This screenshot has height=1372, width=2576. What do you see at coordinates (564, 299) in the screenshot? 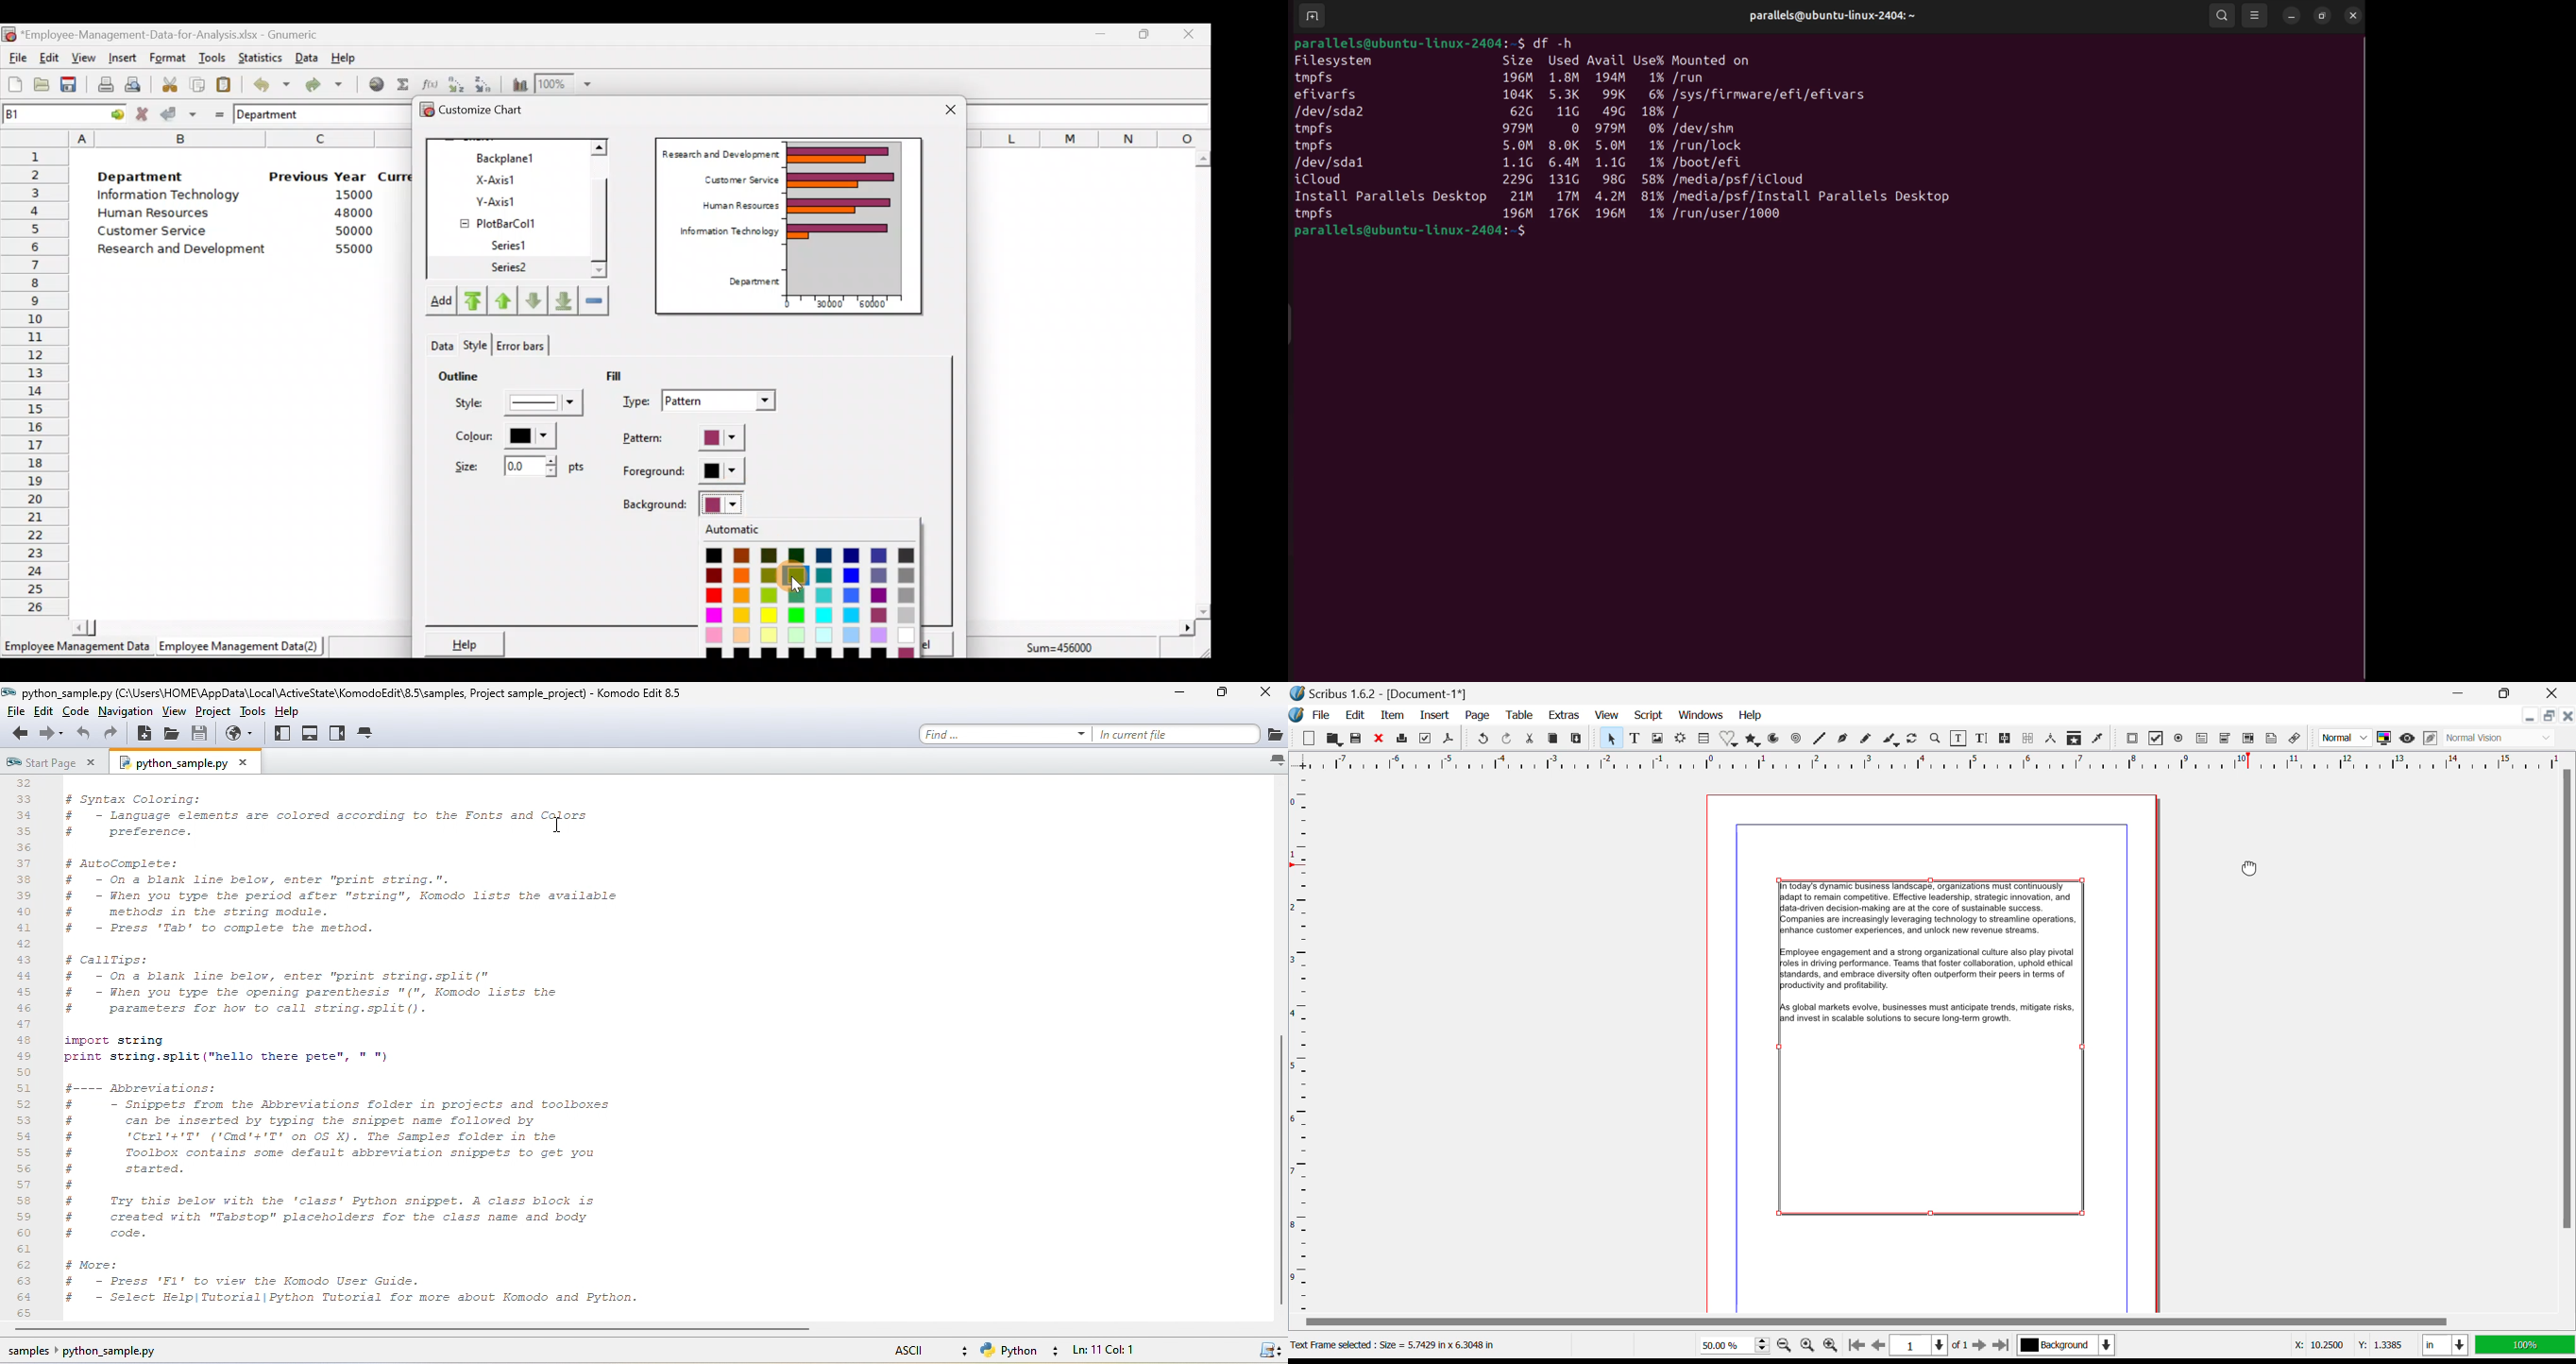
I see `Move downward` at bounding box center [564, 299].